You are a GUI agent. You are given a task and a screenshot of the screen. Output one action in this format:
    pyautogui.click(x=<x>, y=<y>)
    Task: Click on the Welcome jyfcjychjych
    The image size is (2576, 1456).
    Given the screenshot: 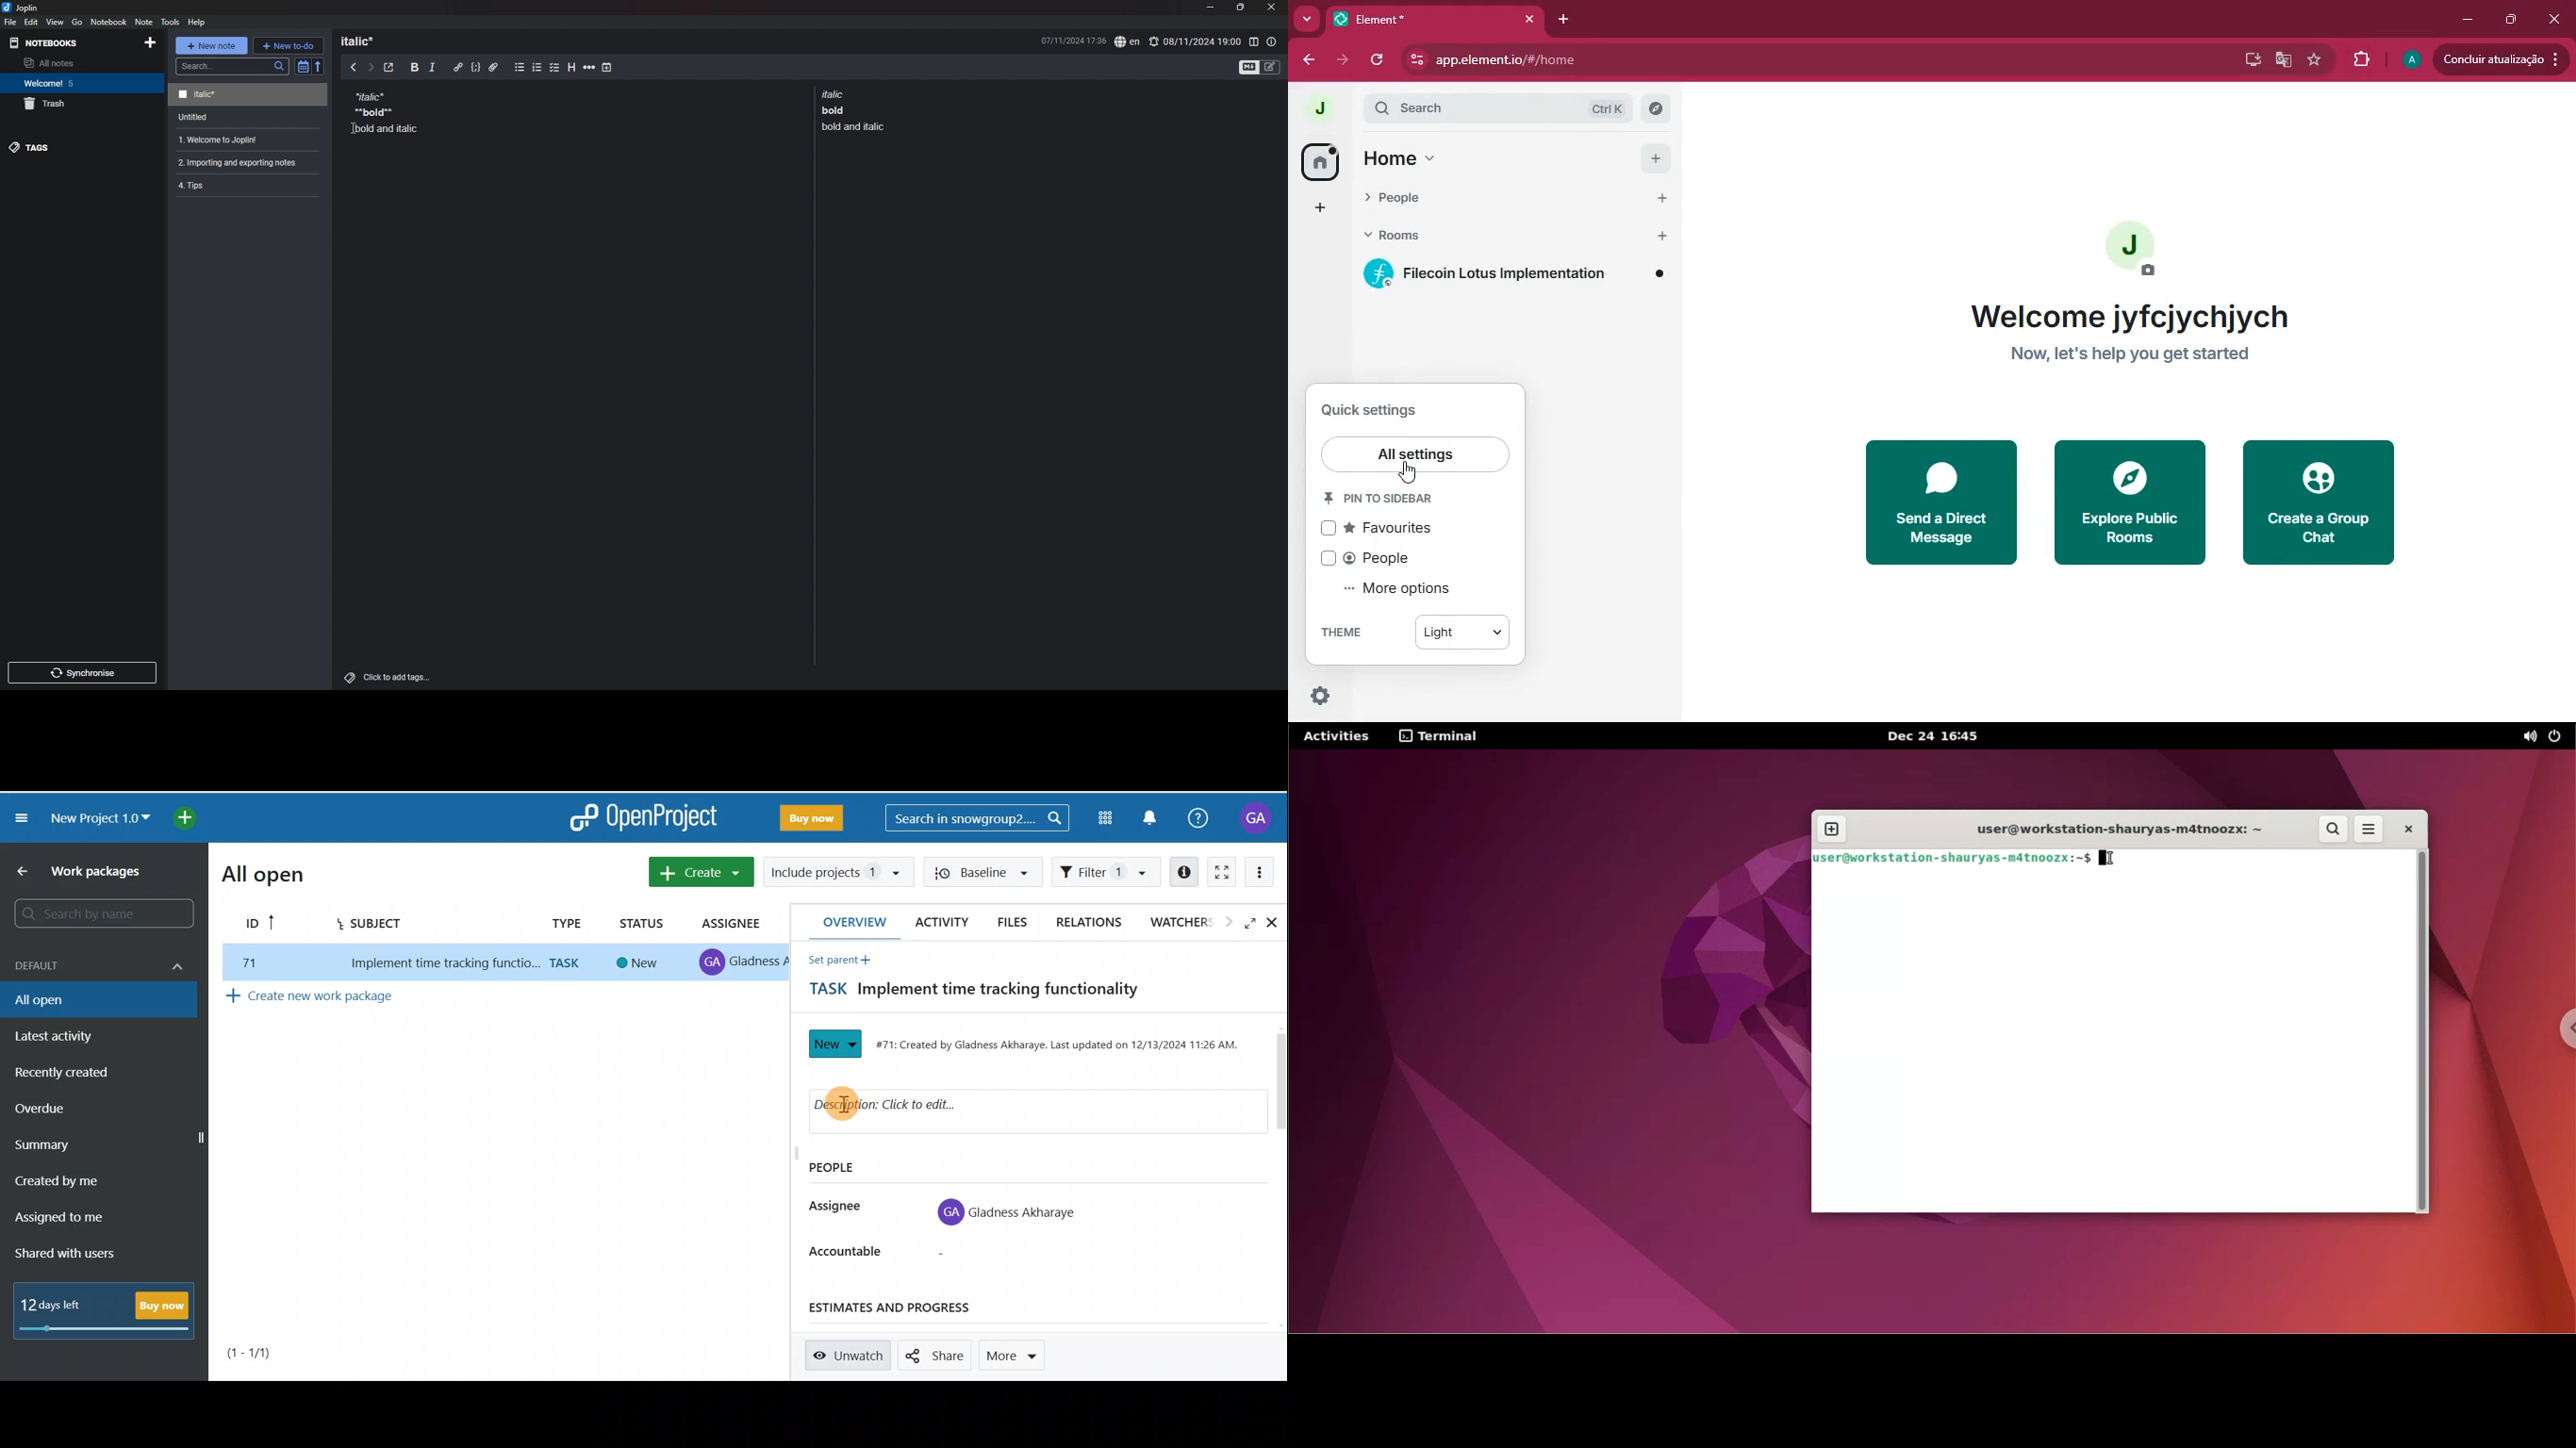 What is the action you would take?
    pyautogui.click(x=2138, y=317)
    